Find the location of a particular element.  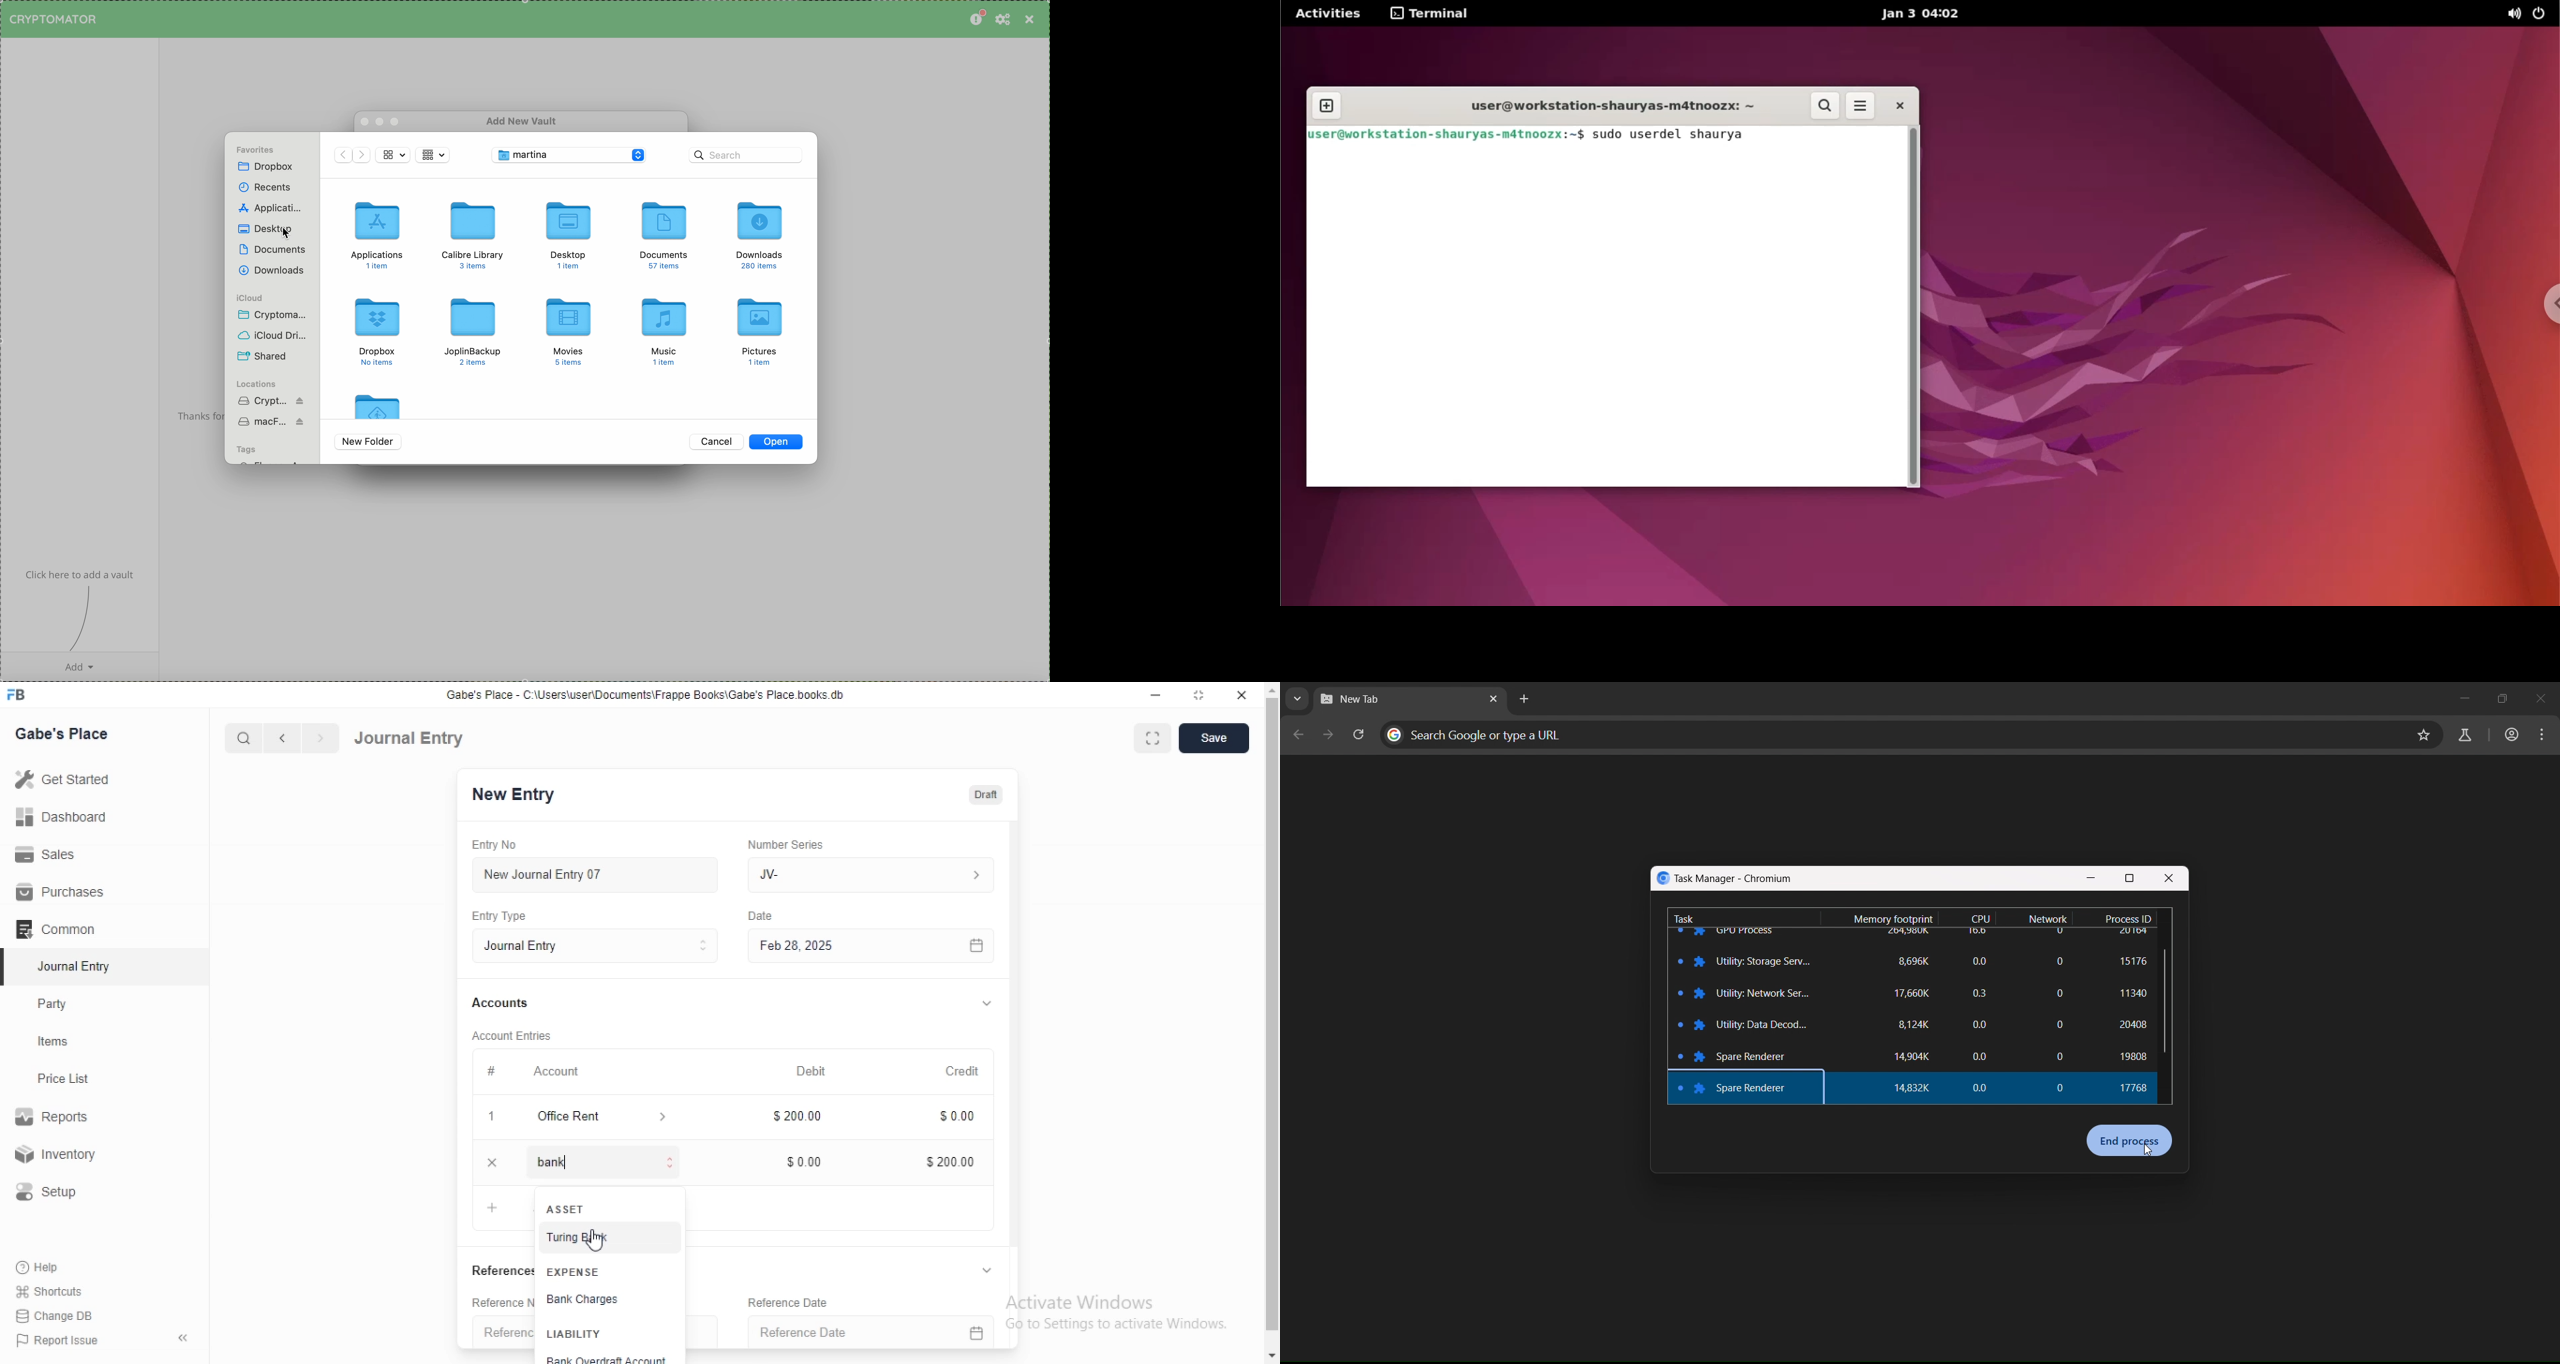

reference date is located at coordinates (805, 1332).